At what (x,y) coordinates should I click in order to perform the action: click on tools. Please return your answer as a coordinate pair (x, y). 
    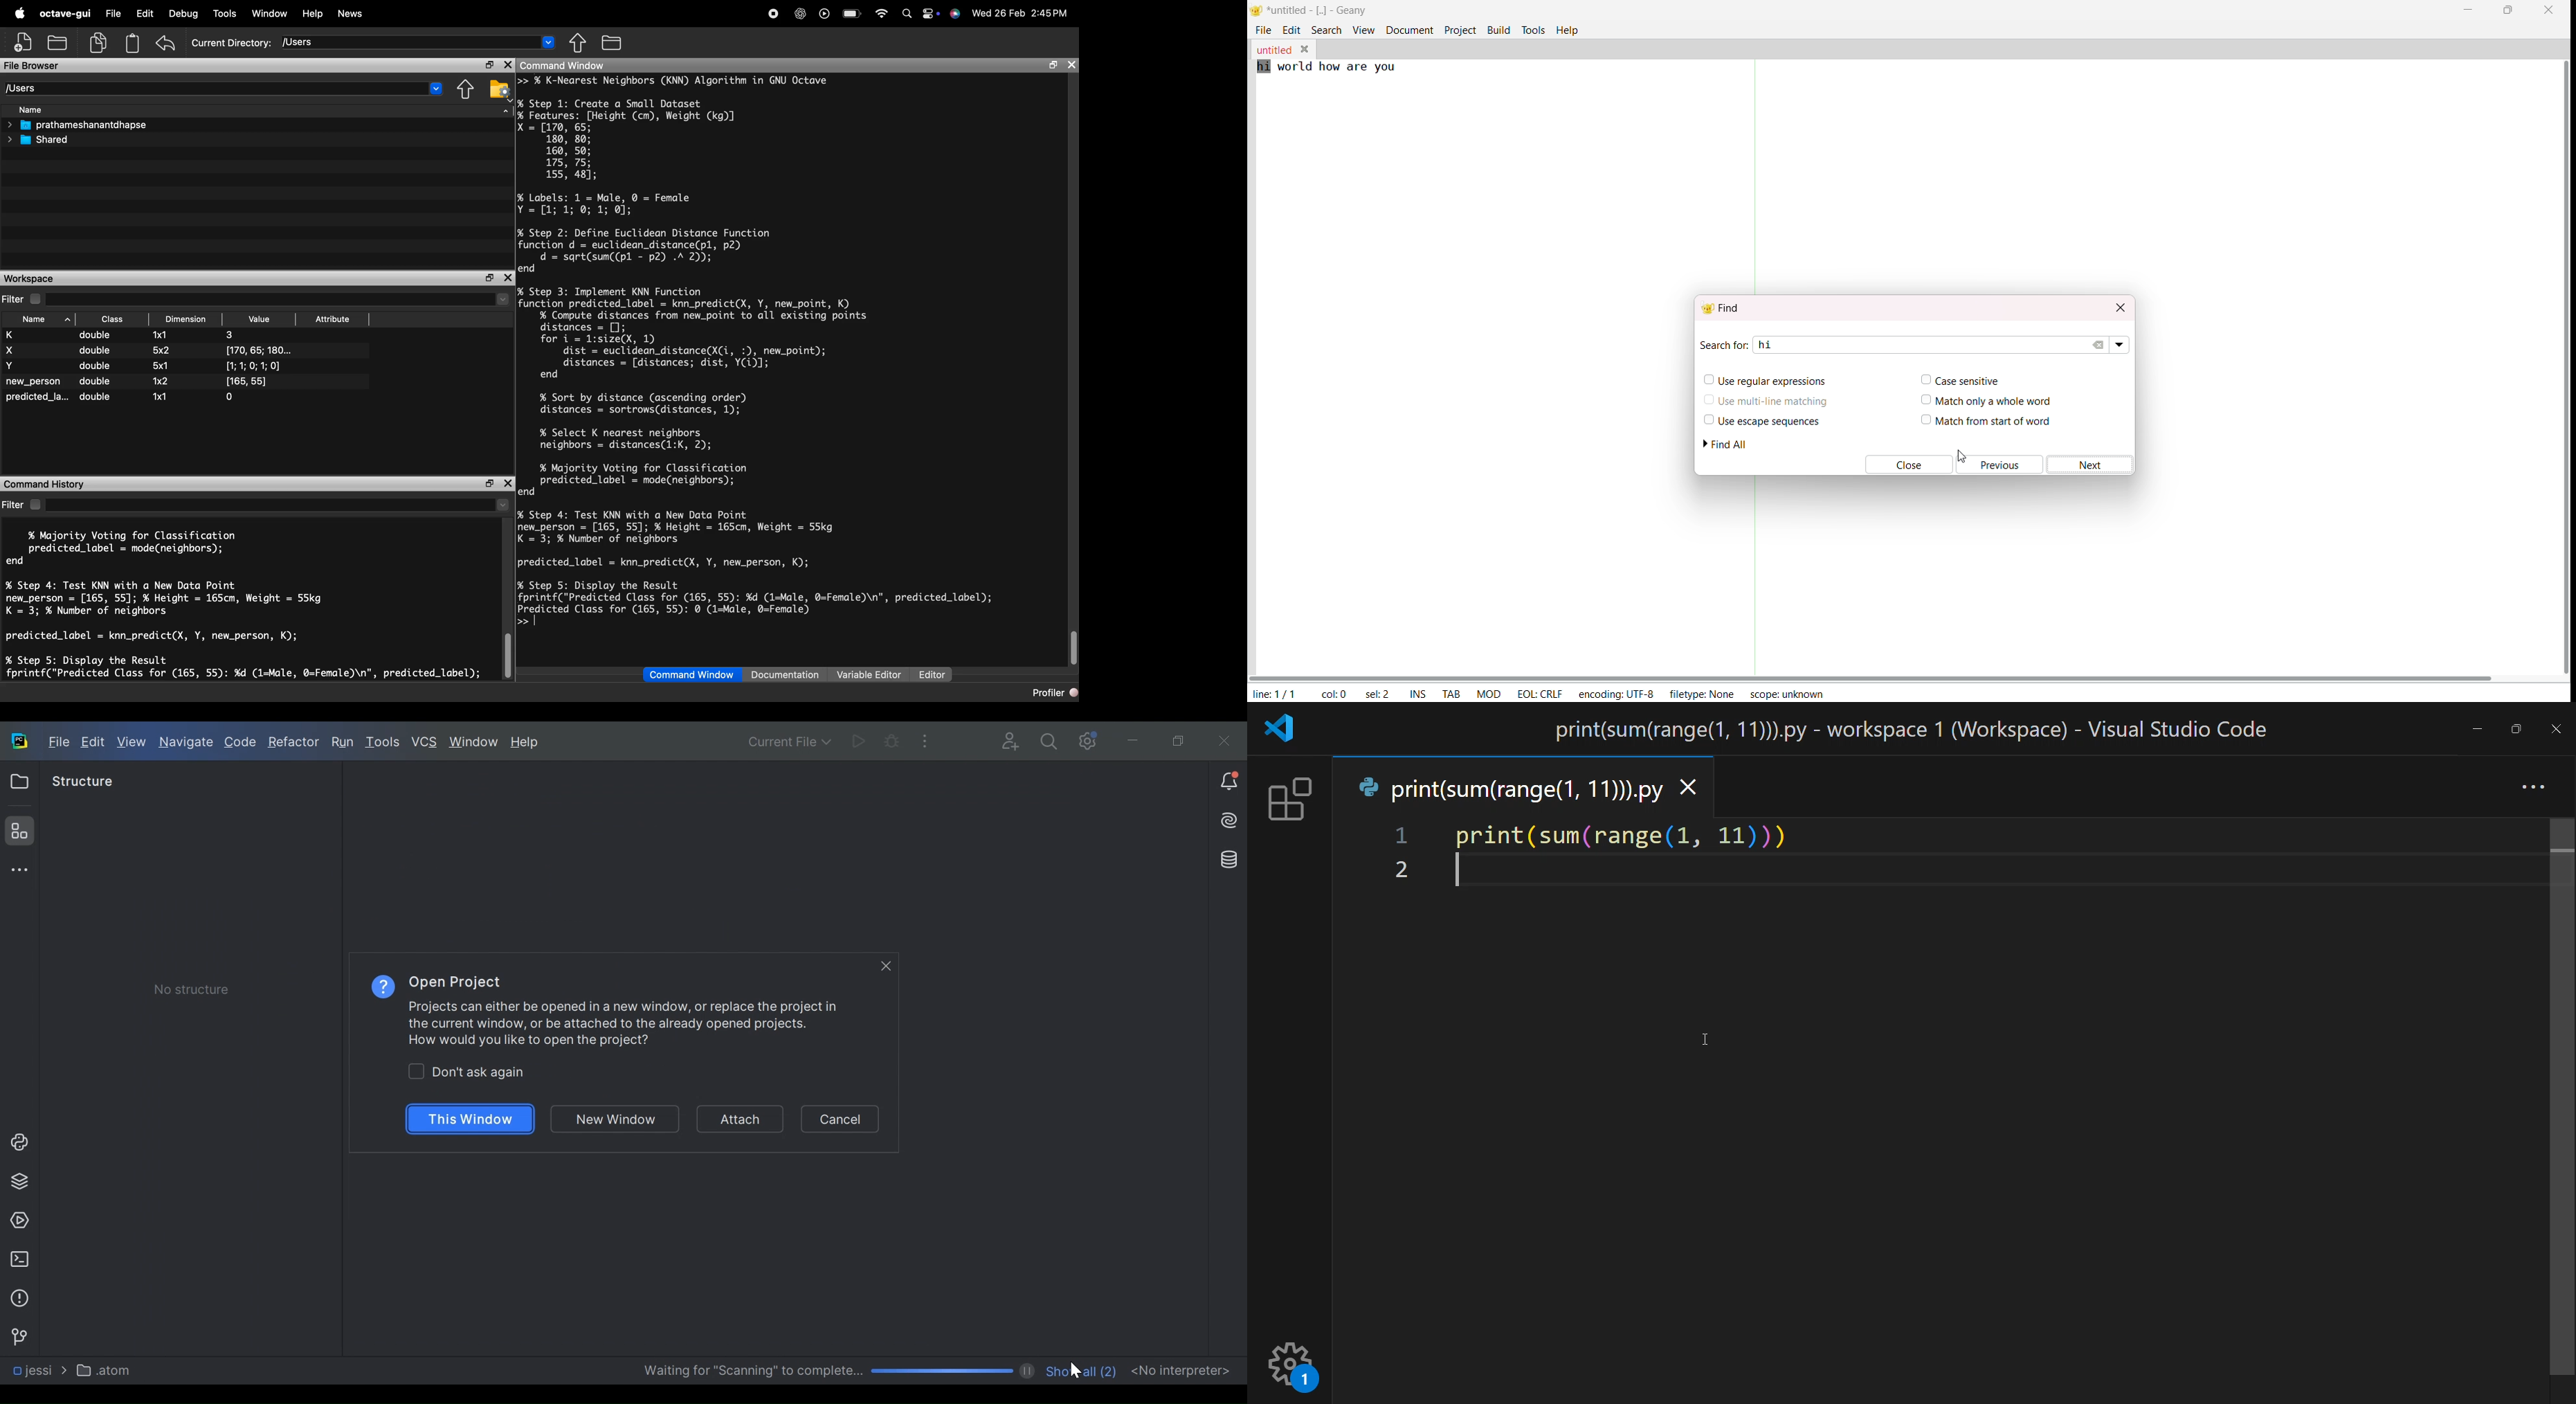
    Looking at the image, I should click on (1533, 30).